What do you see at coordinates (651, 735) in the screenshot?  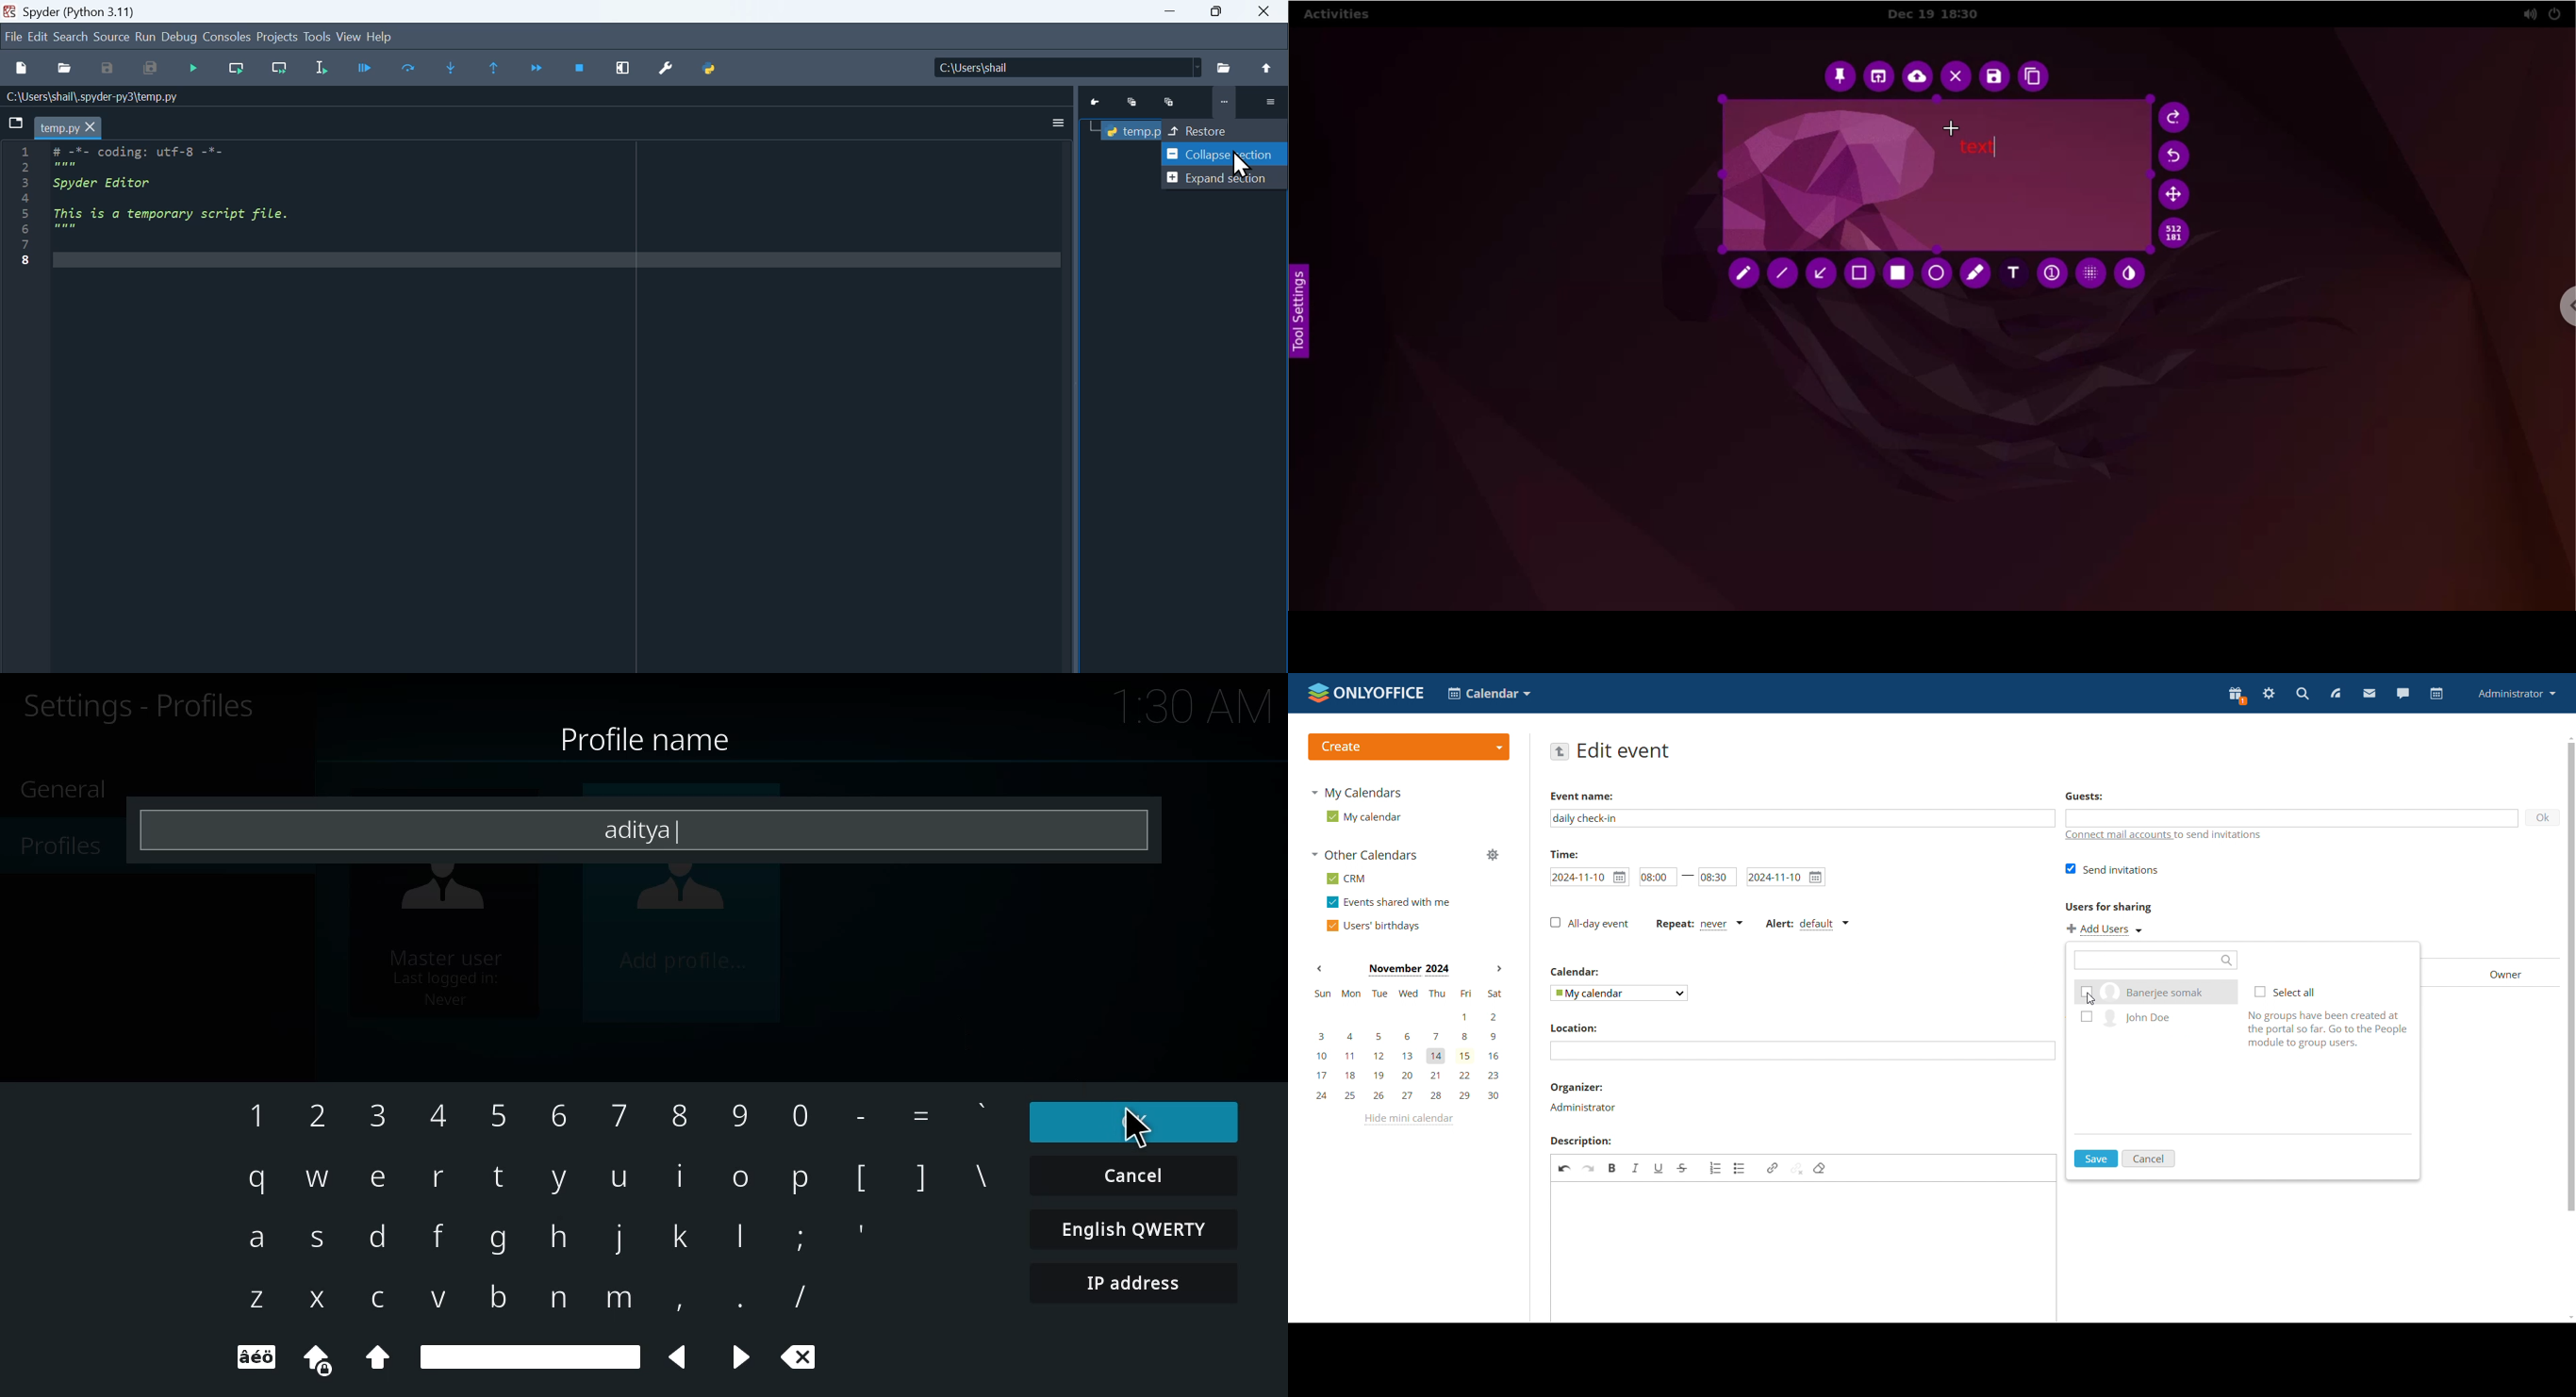 I see `profile name` at bounding box center [651, 735].